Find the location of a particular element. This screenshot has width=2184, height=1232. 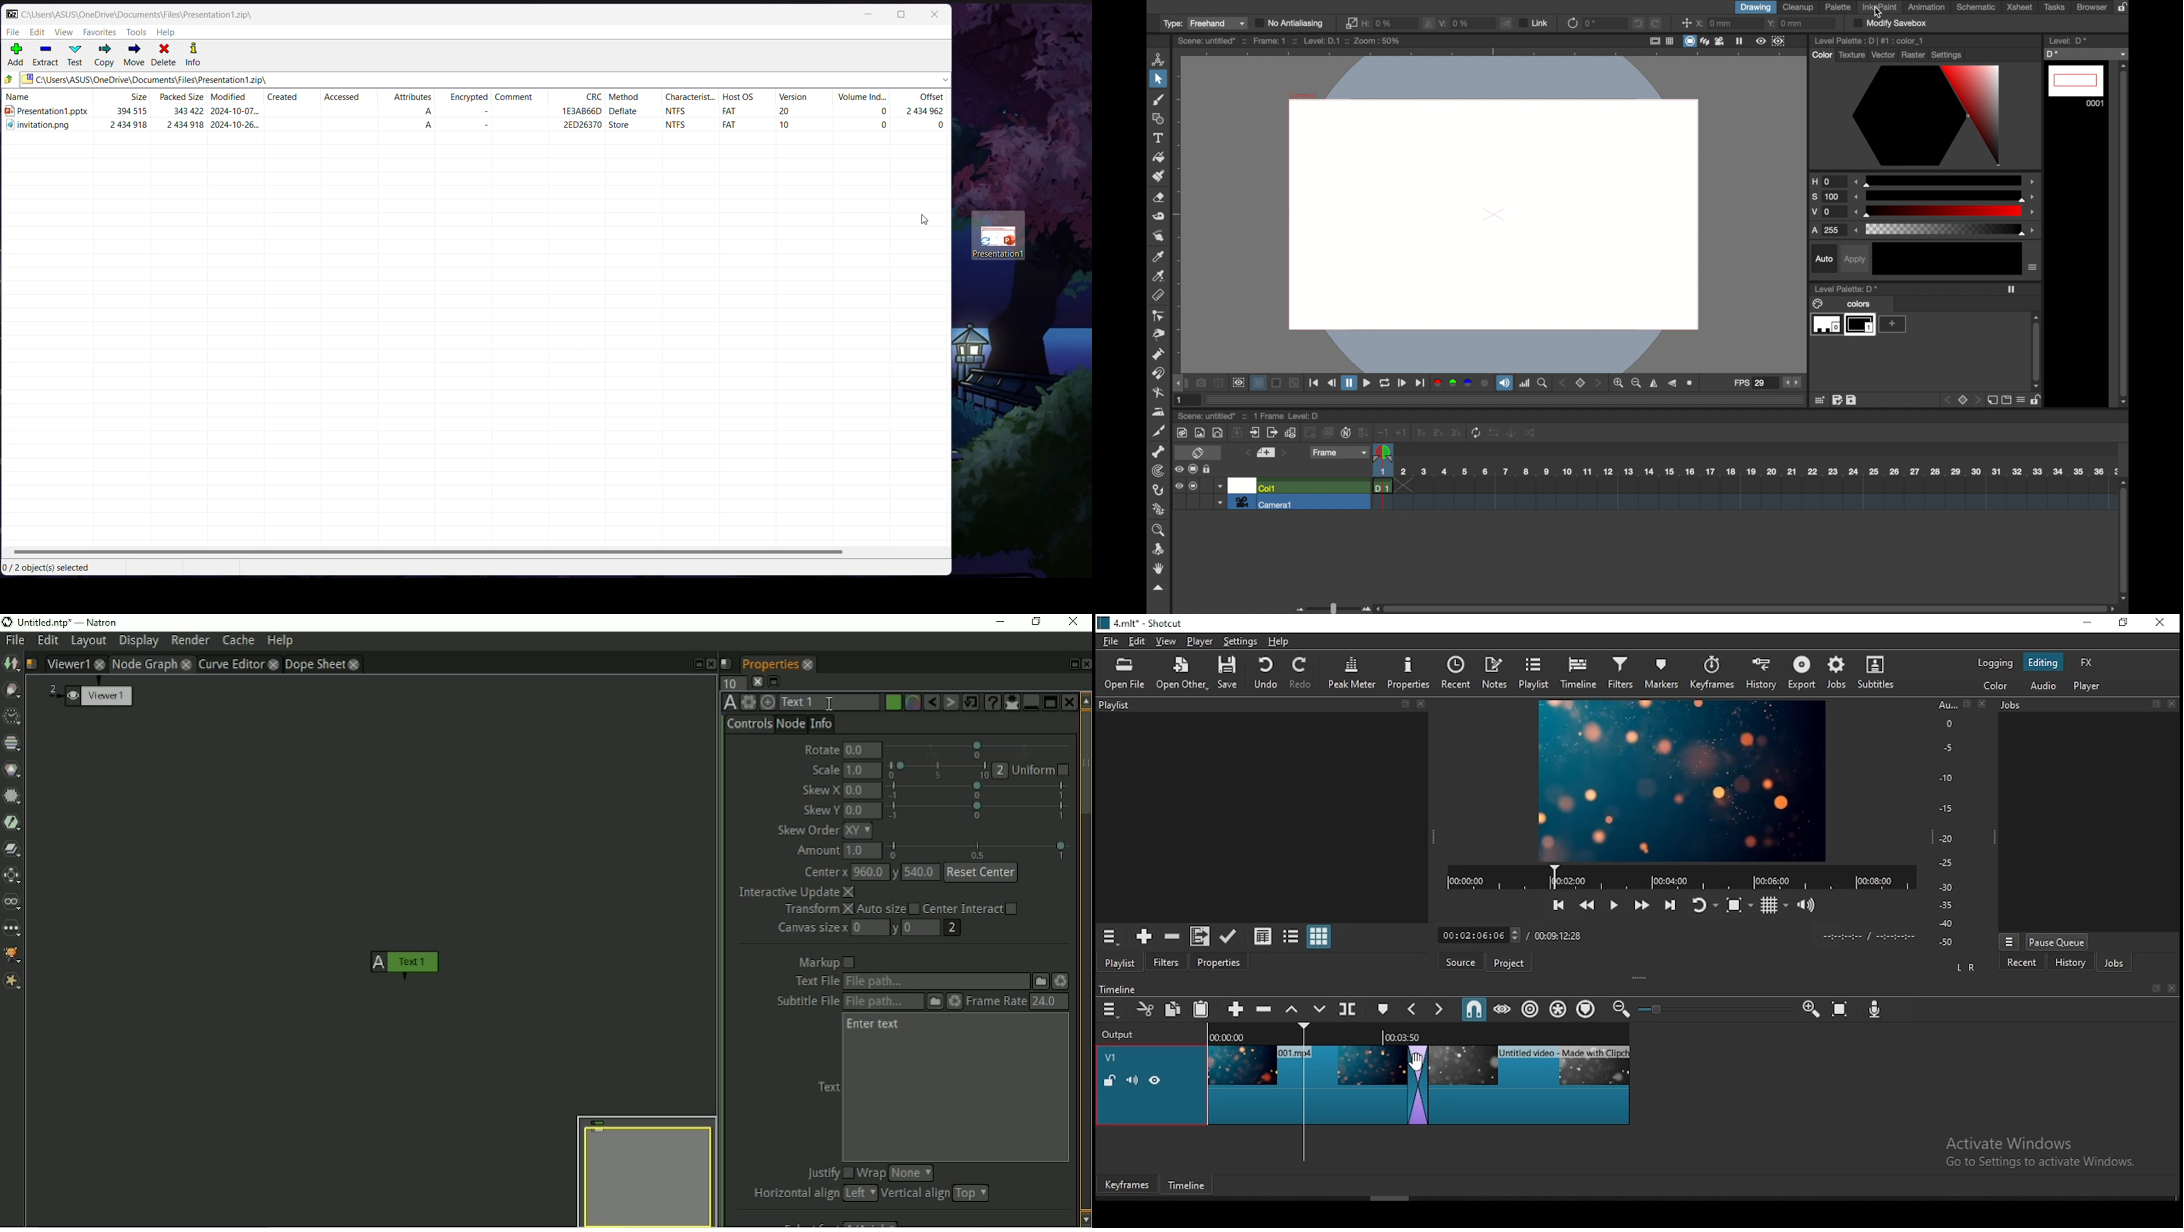

player is located at coordinates (2087, 687).